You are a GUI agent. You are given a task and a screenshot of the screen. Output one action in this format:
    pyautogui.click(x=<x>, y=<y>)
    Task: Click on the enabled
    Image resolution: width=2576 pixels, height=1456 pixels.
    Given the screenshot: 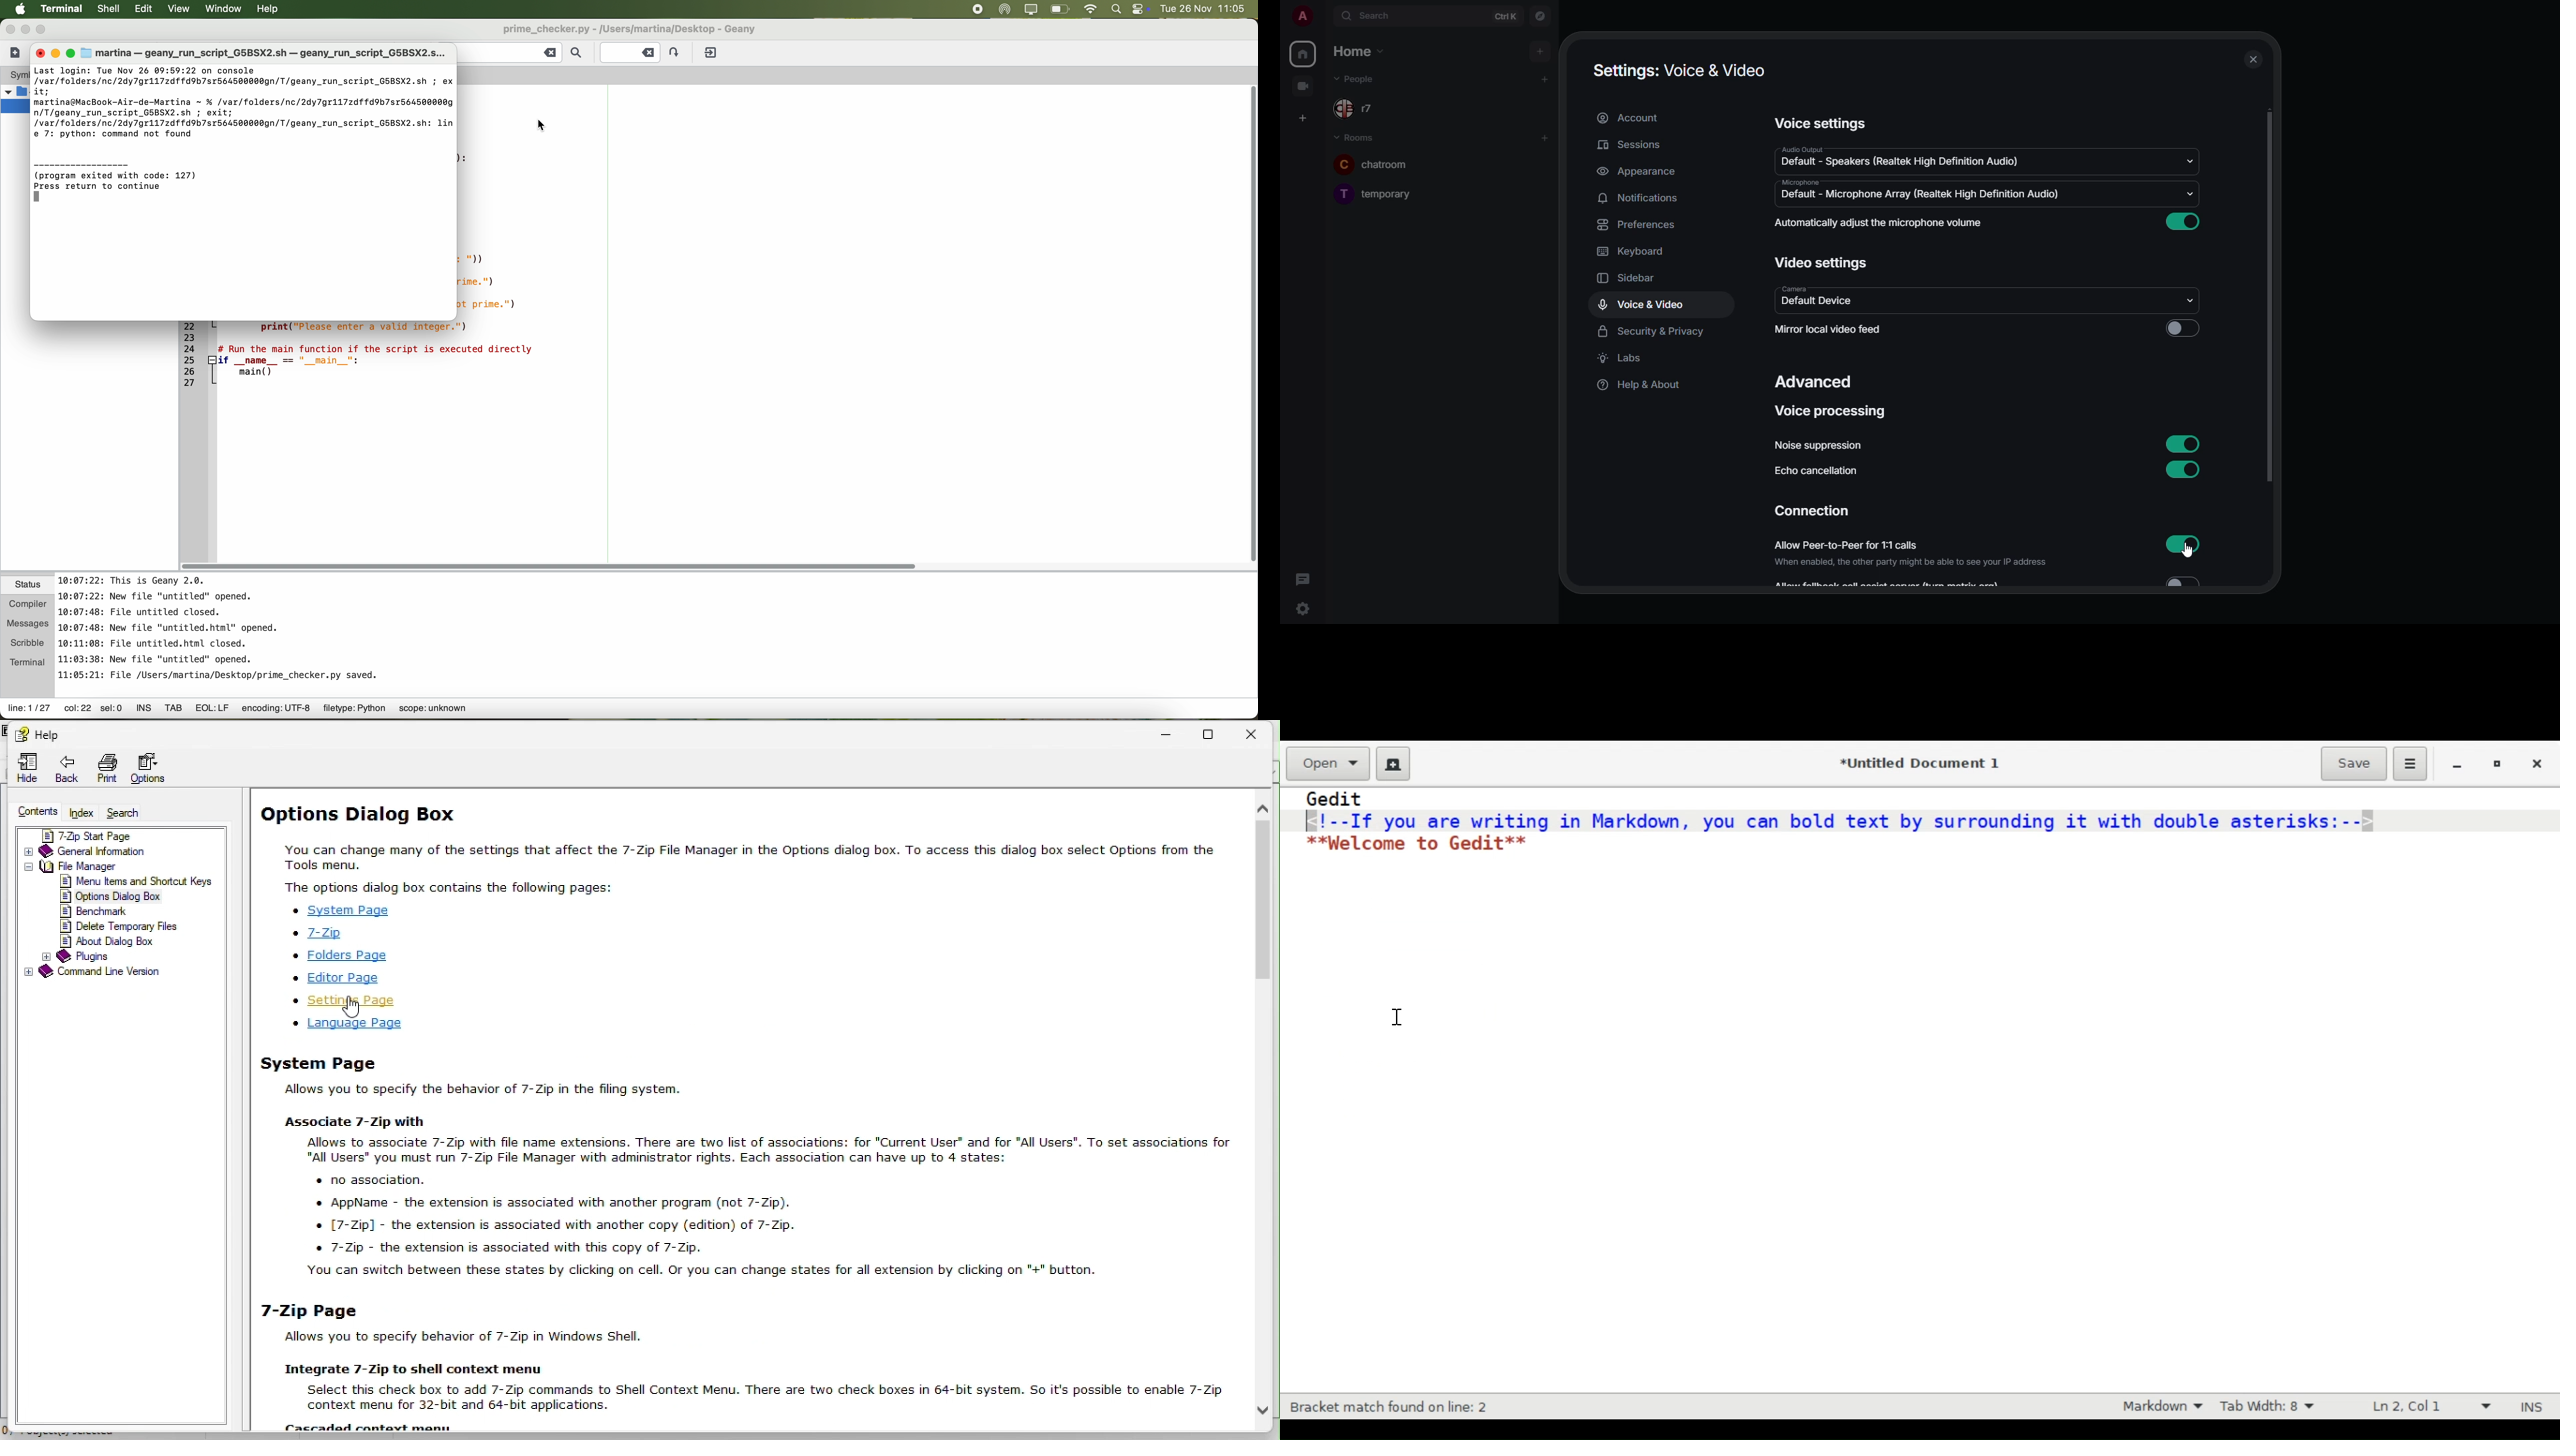 What is the action you would take?
    pyautogui.click(x=2185, y=220)
    